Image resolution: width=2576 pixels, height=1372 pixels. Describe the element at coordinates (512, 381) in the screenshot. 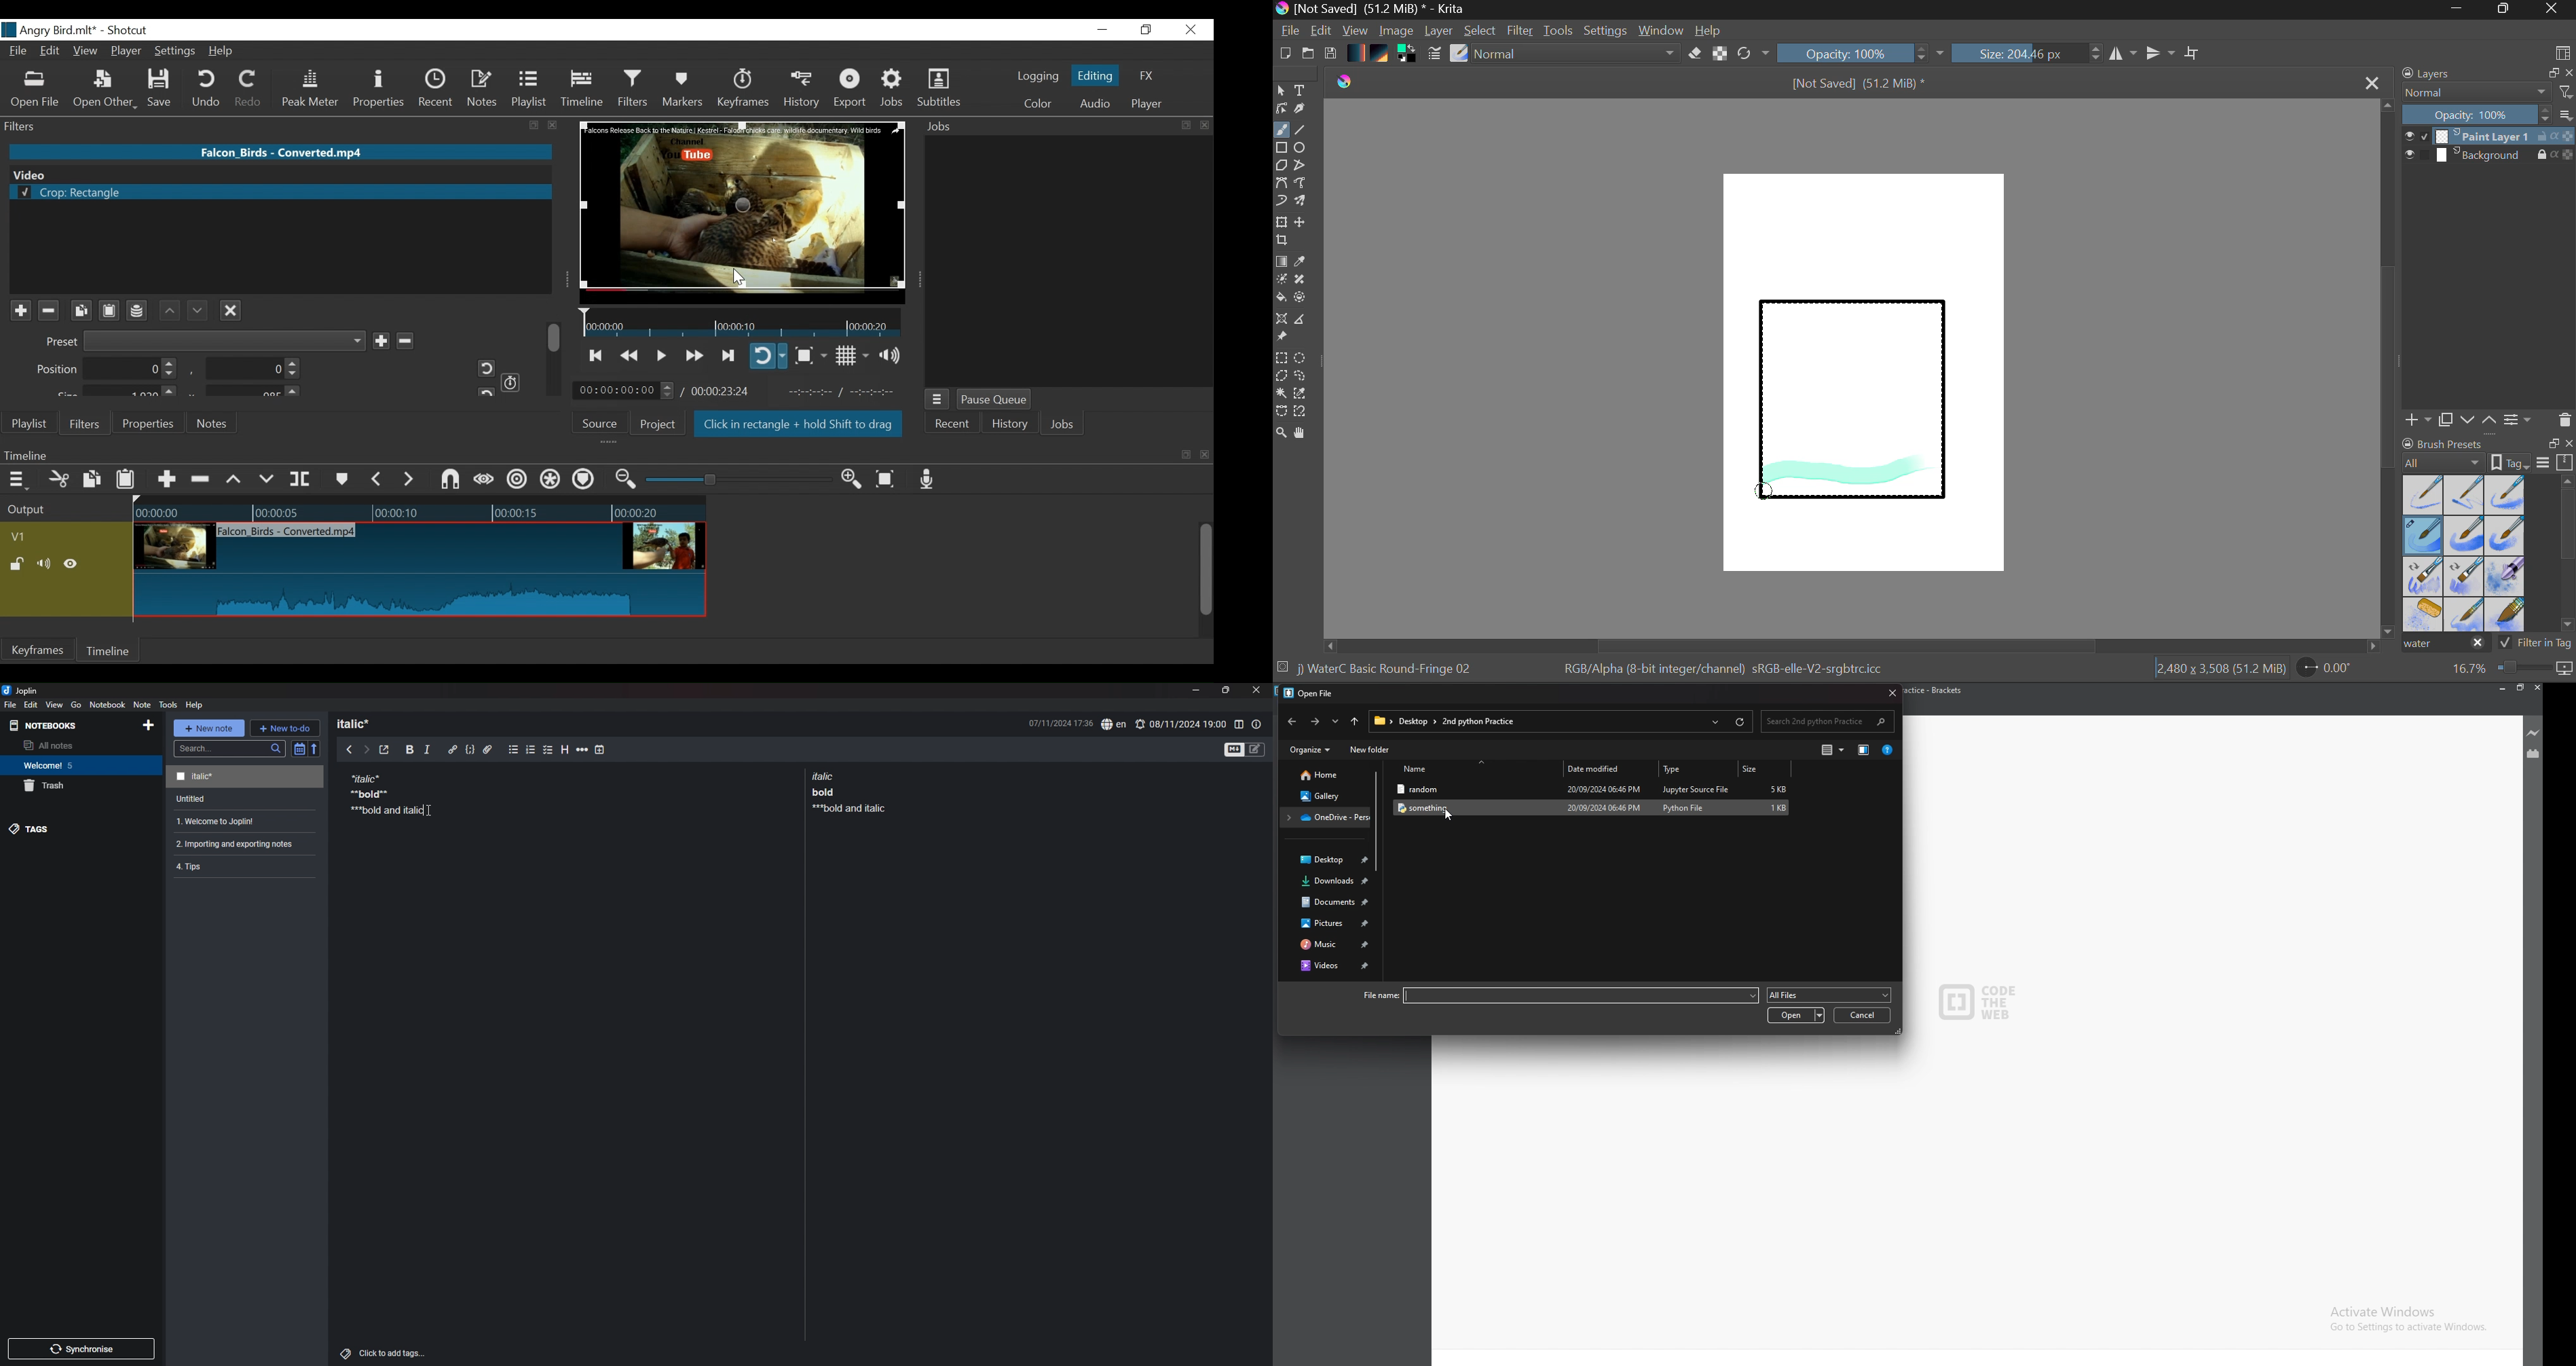

I see `Stopwatch` at that location.